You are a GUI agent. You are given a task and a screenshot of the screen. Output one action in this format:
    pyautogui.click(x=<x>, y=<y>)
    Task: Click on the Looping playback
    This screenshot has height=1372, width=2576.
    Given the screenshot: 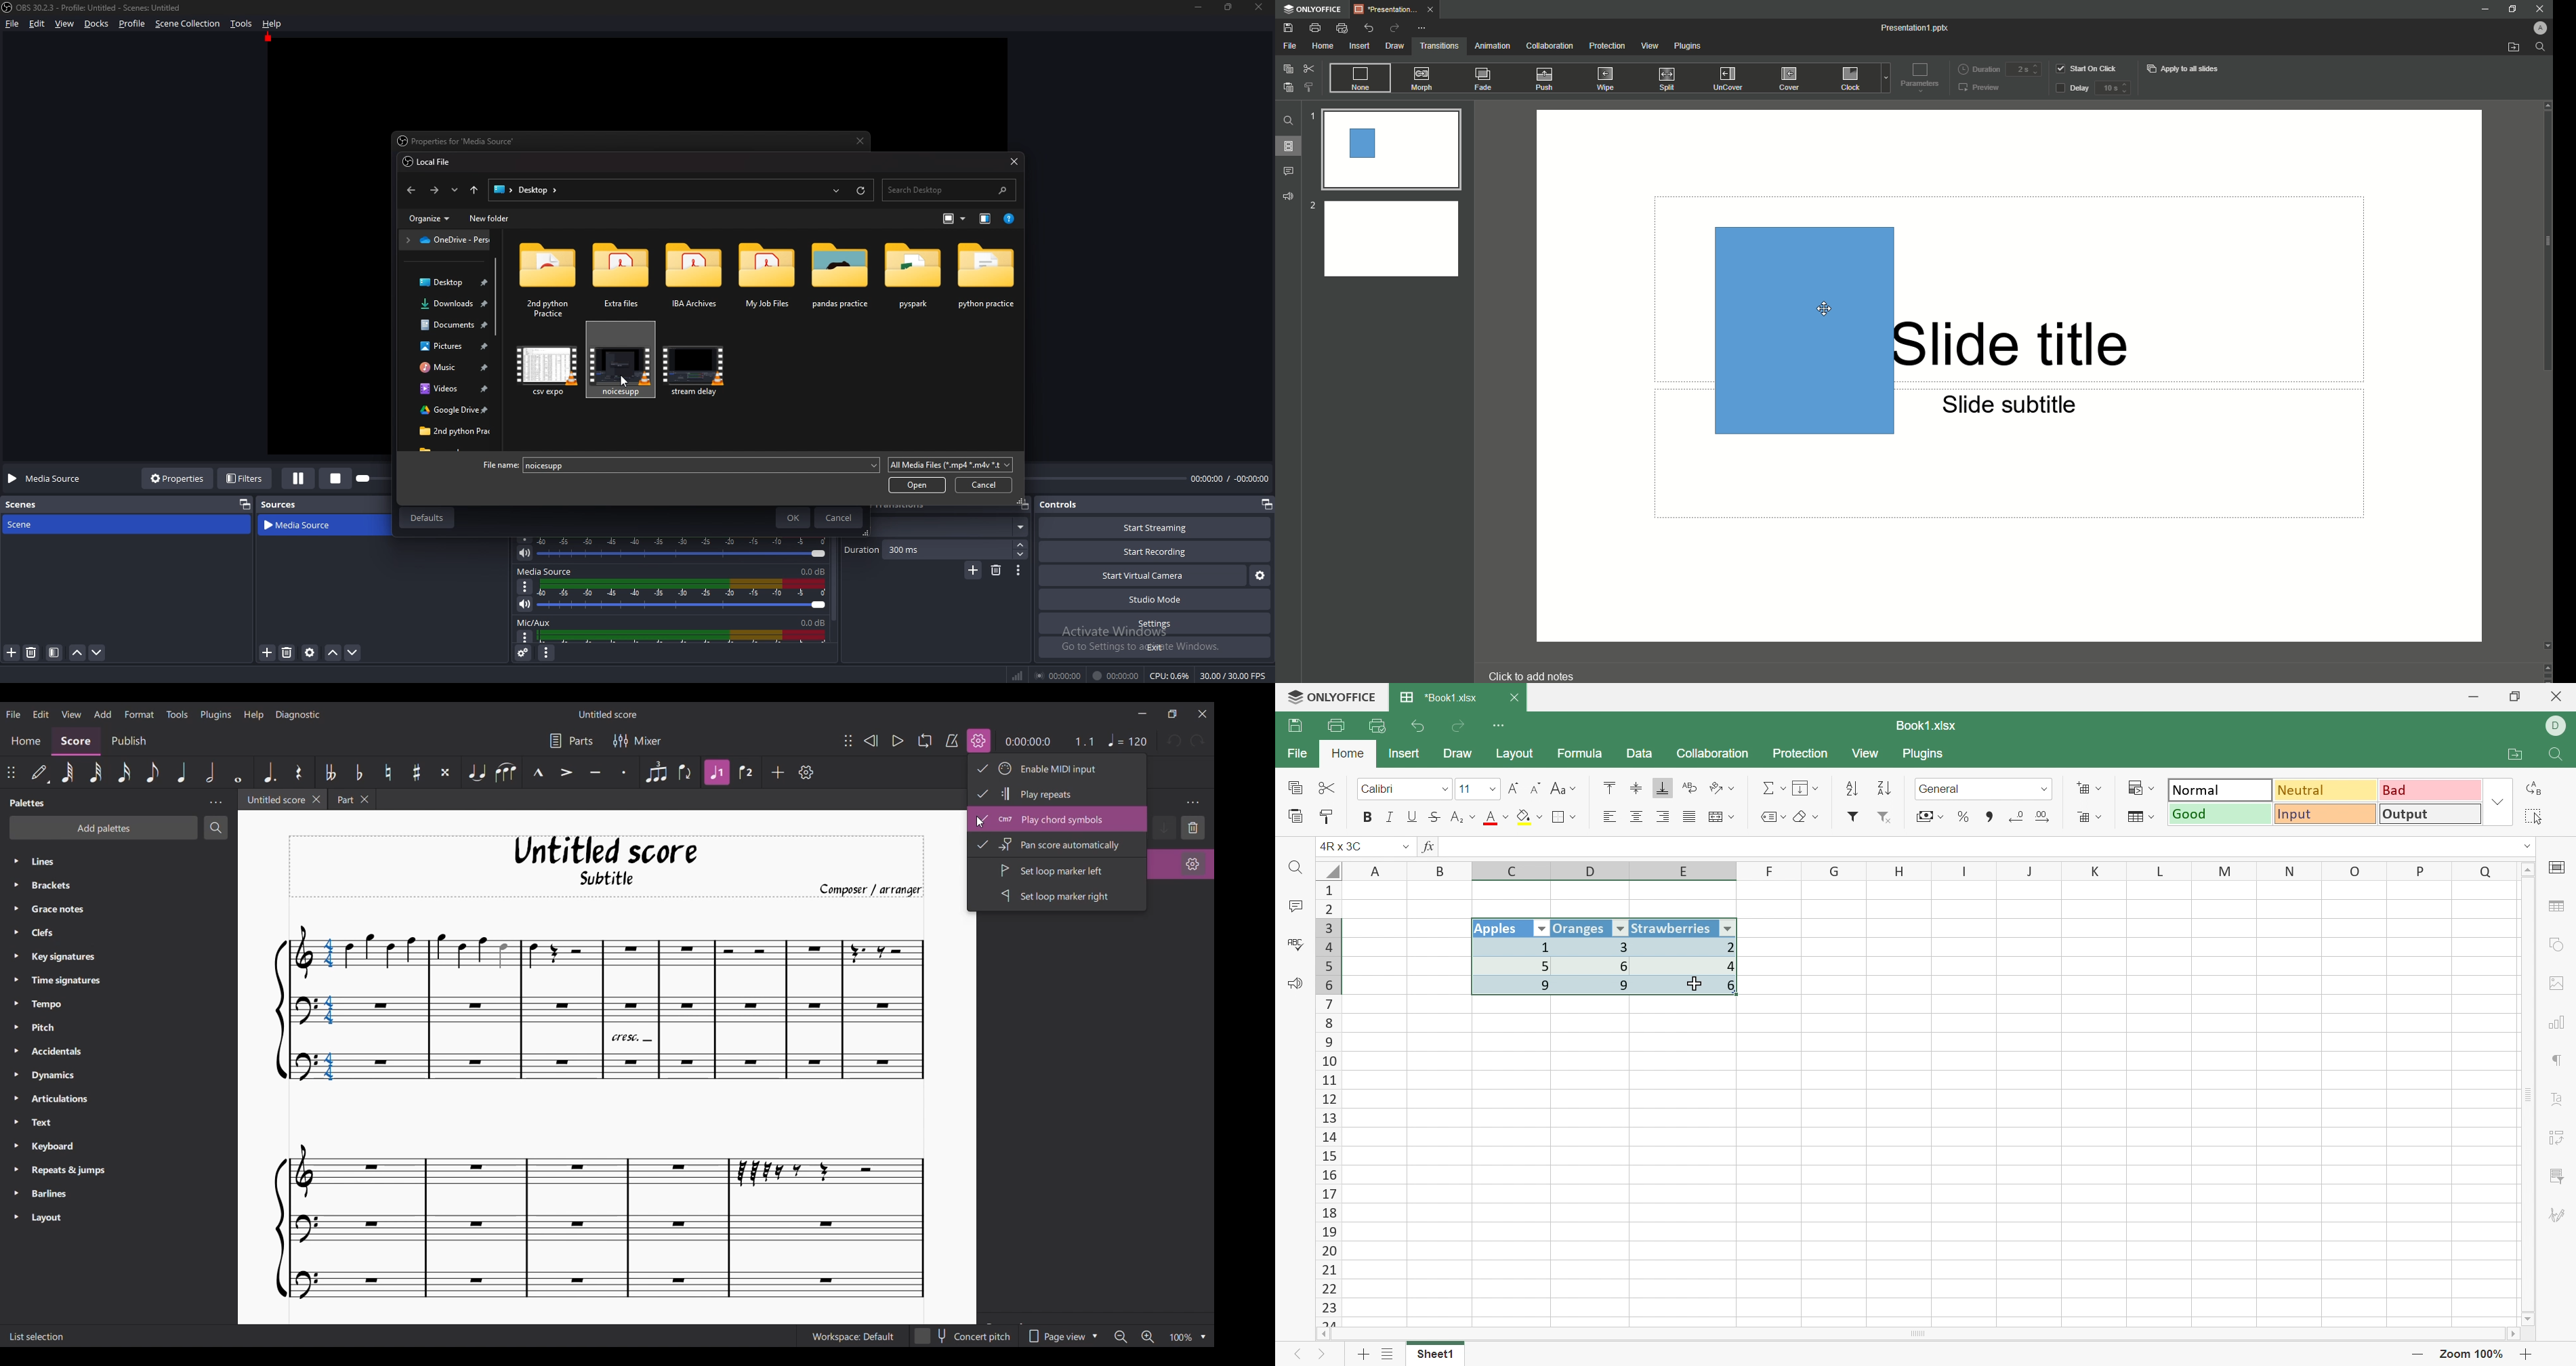 What is the action you would take?
    pyautogui.click(x=925, y=741)
    